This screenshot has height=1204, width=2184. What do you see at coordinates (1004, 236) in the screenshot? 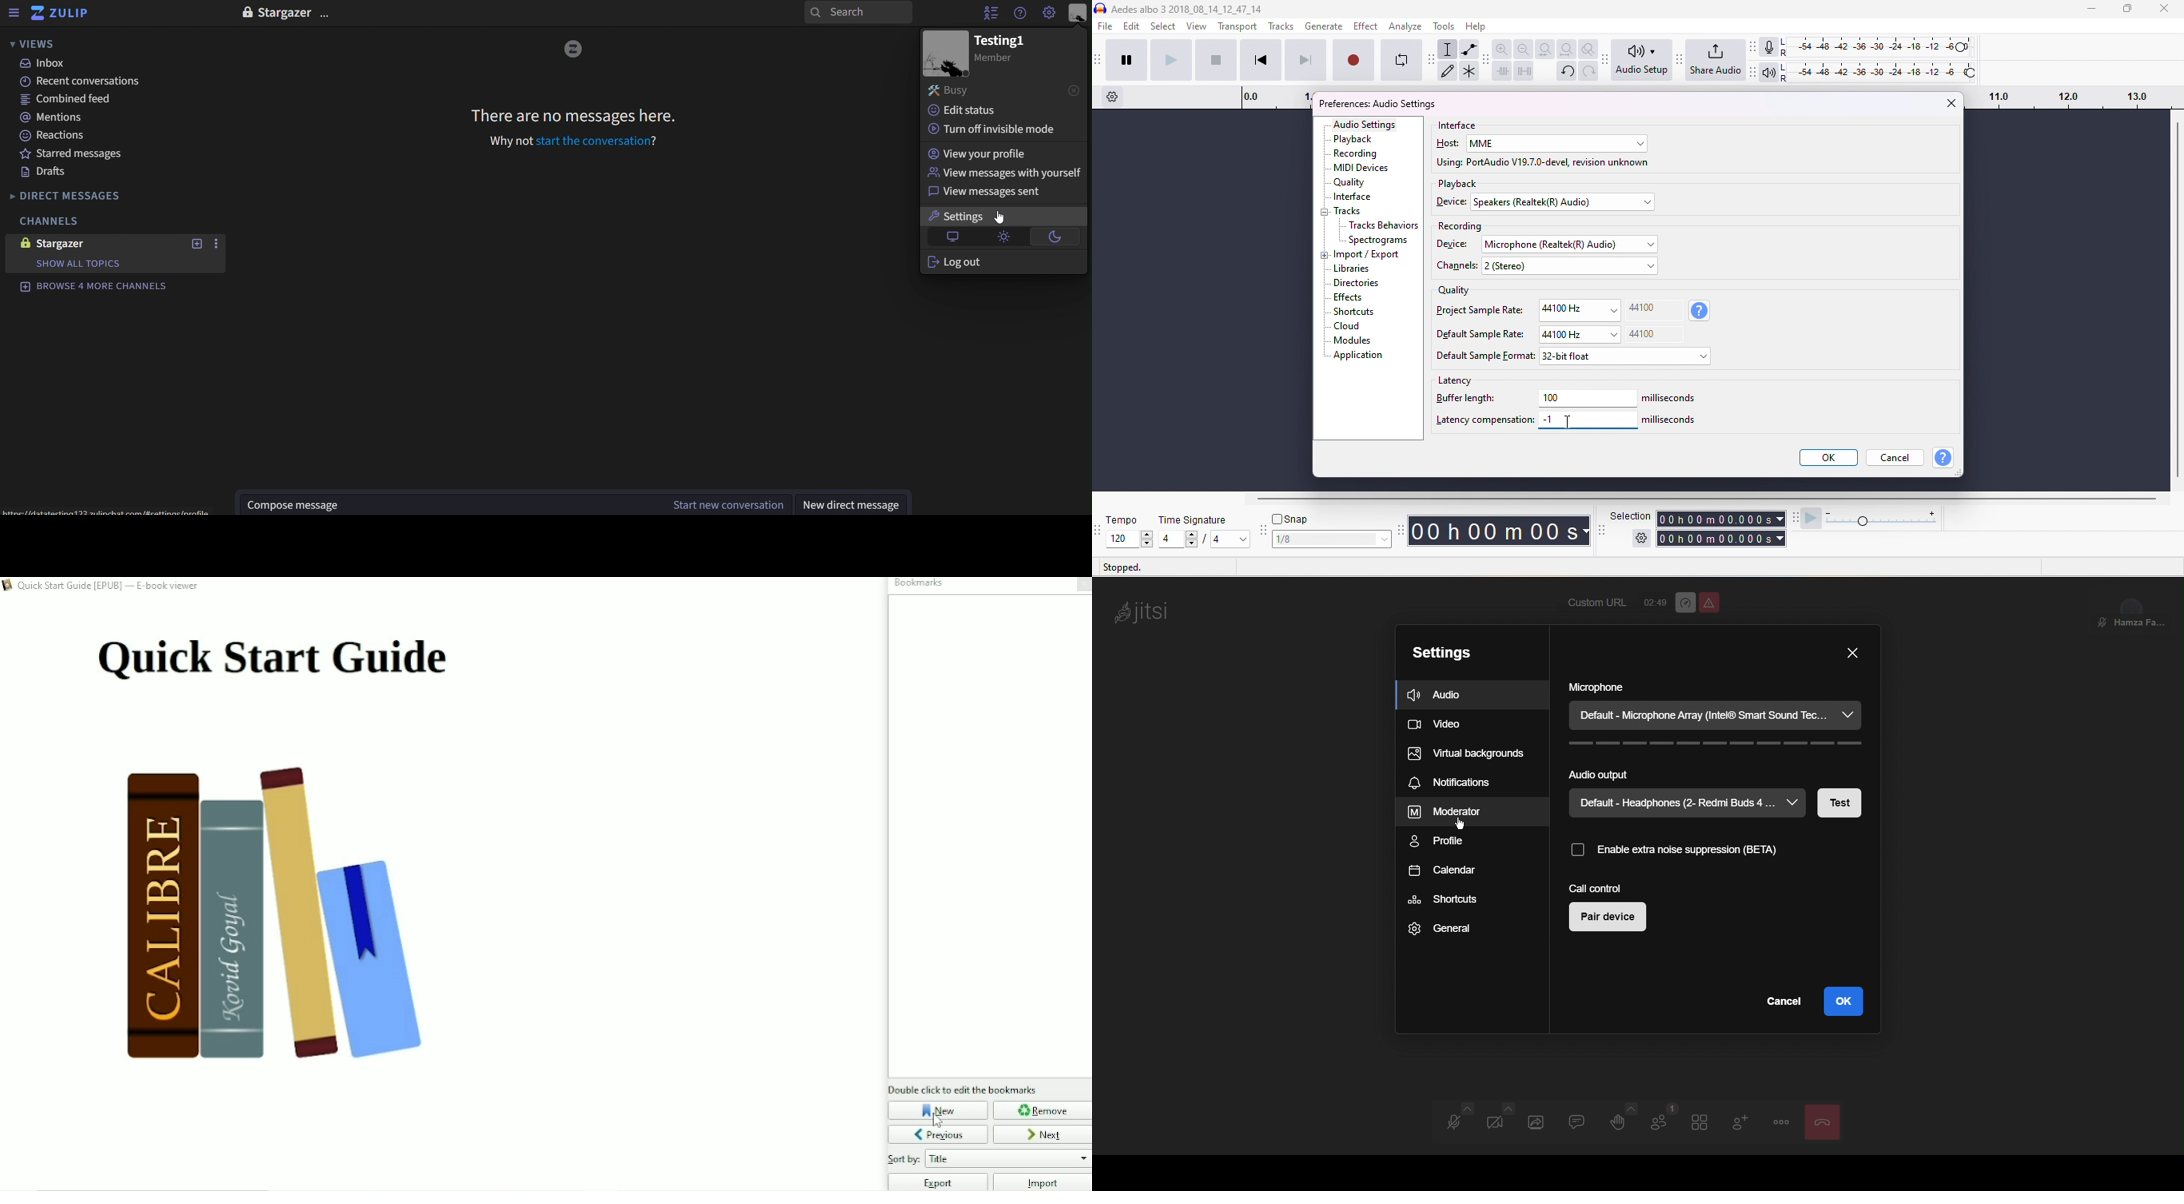
I see `light` at bounding box center [1004, 236].